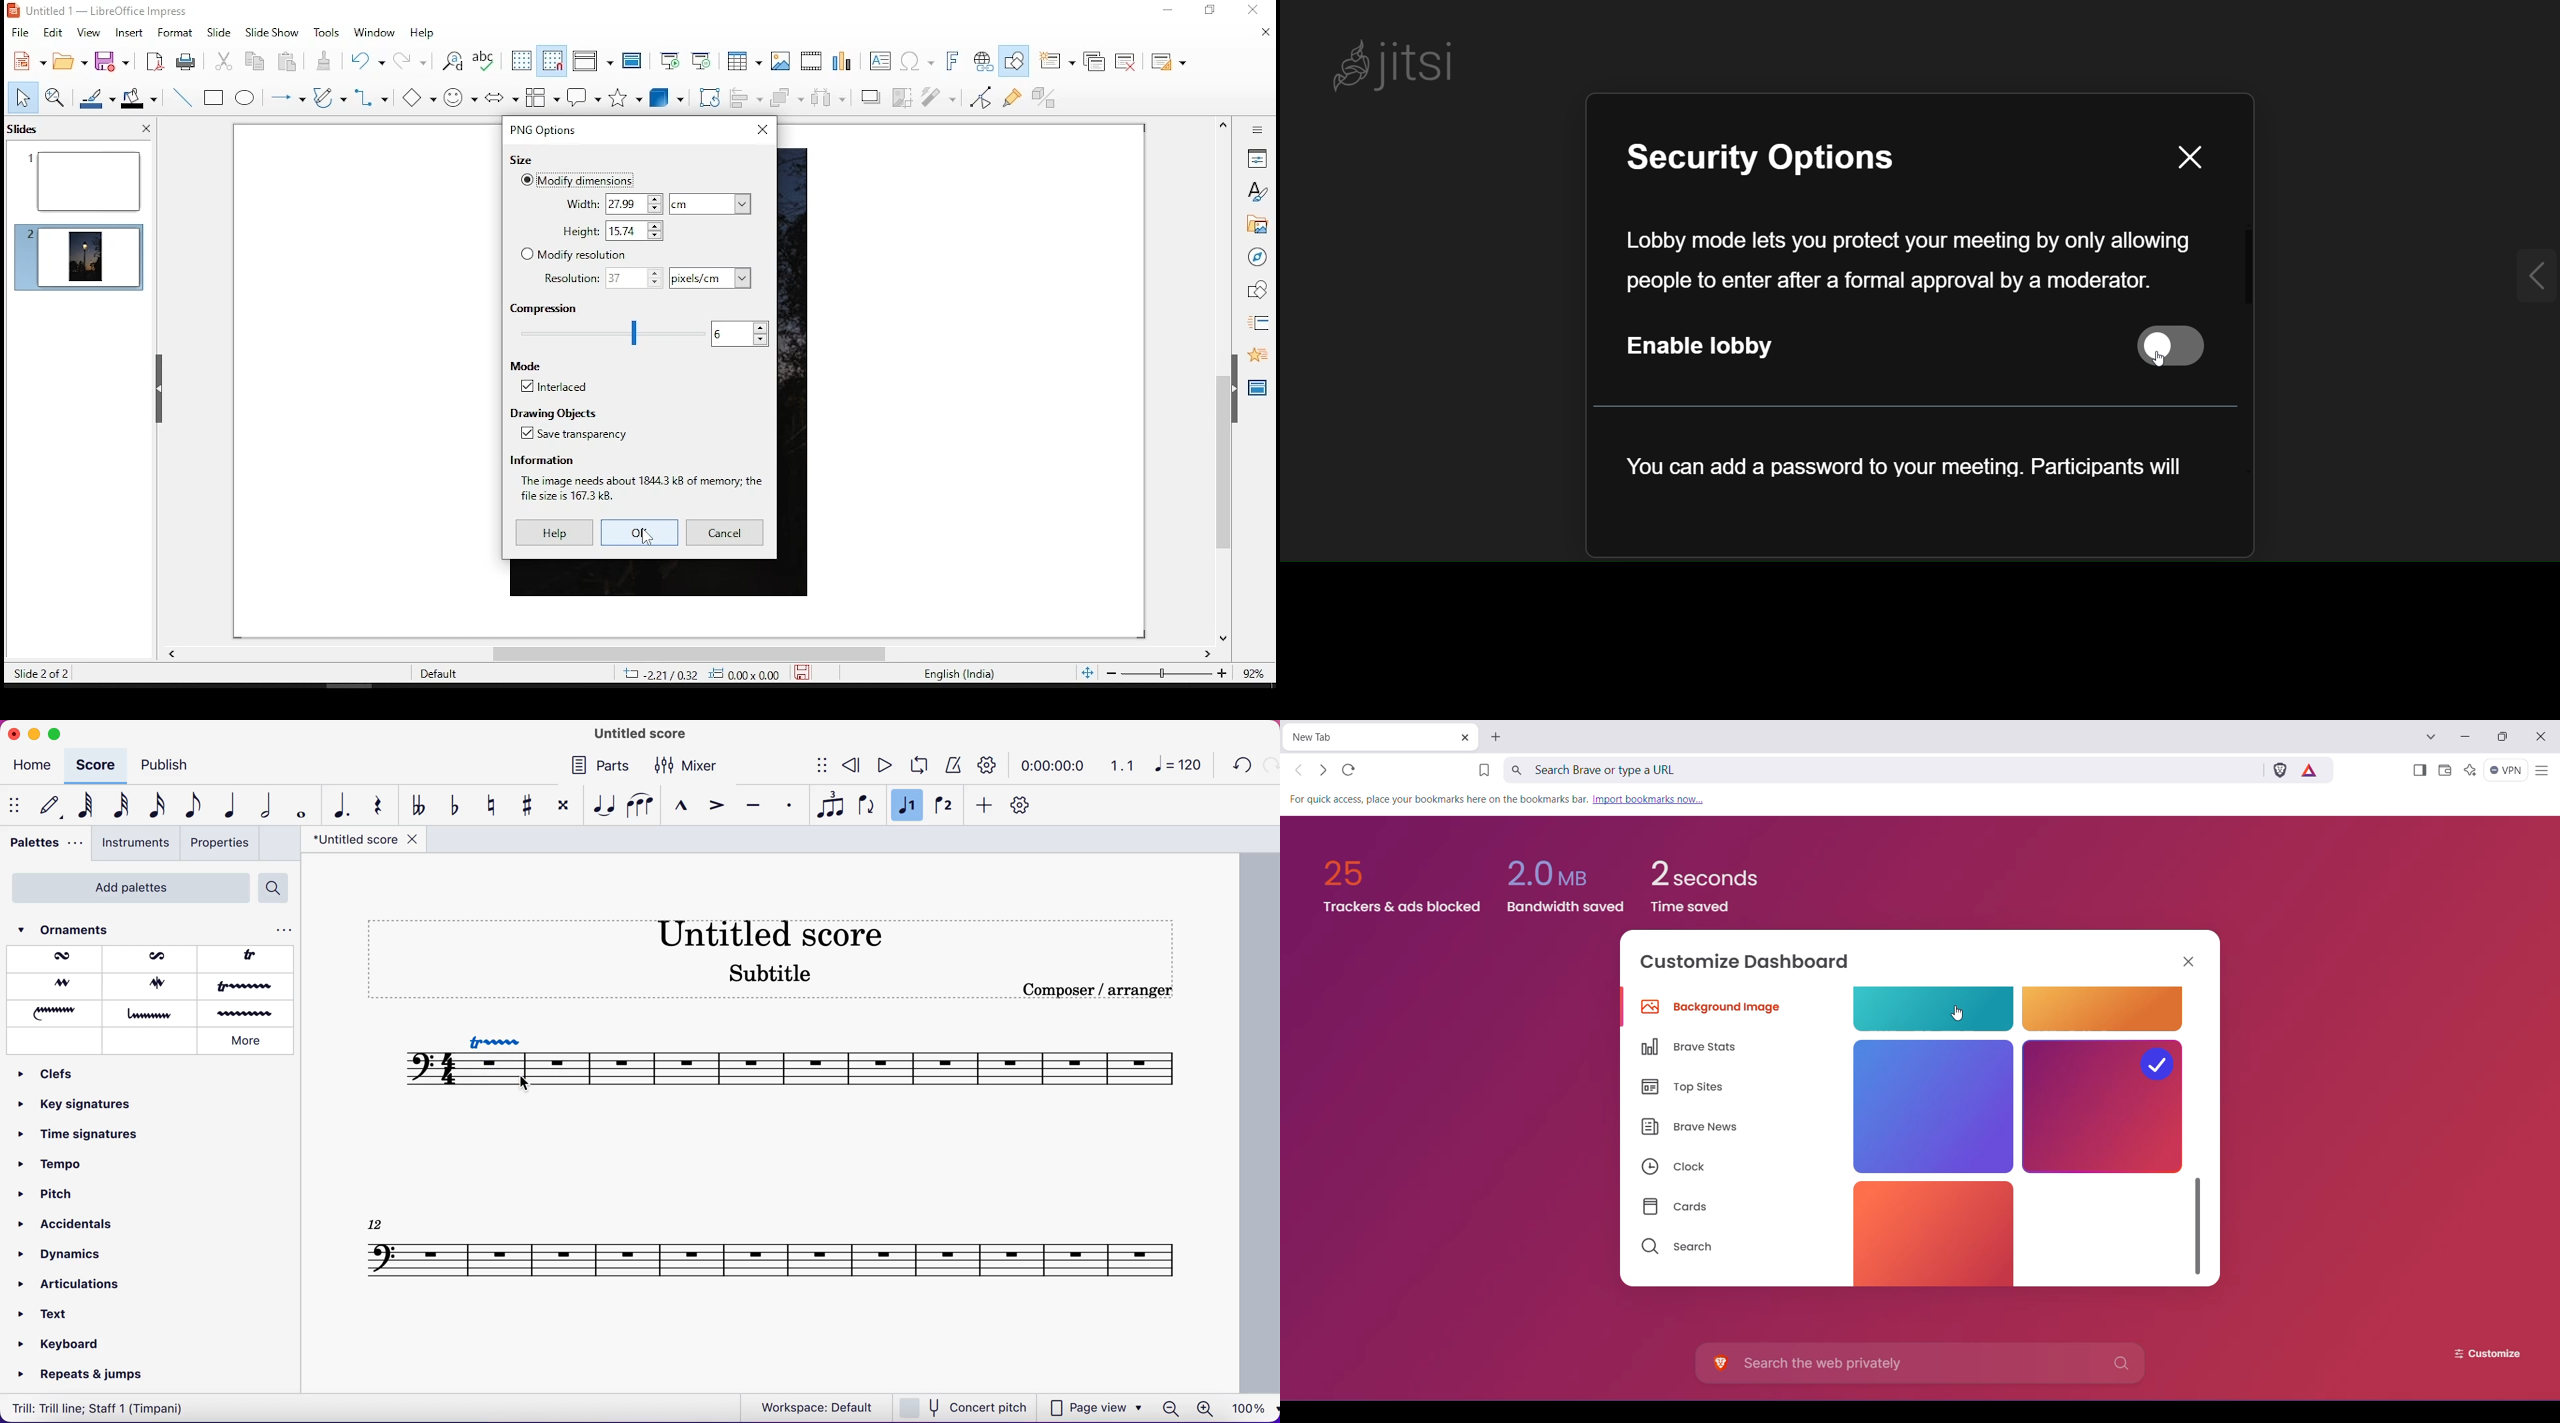  I want to click on flip direction, so click(867, 807).